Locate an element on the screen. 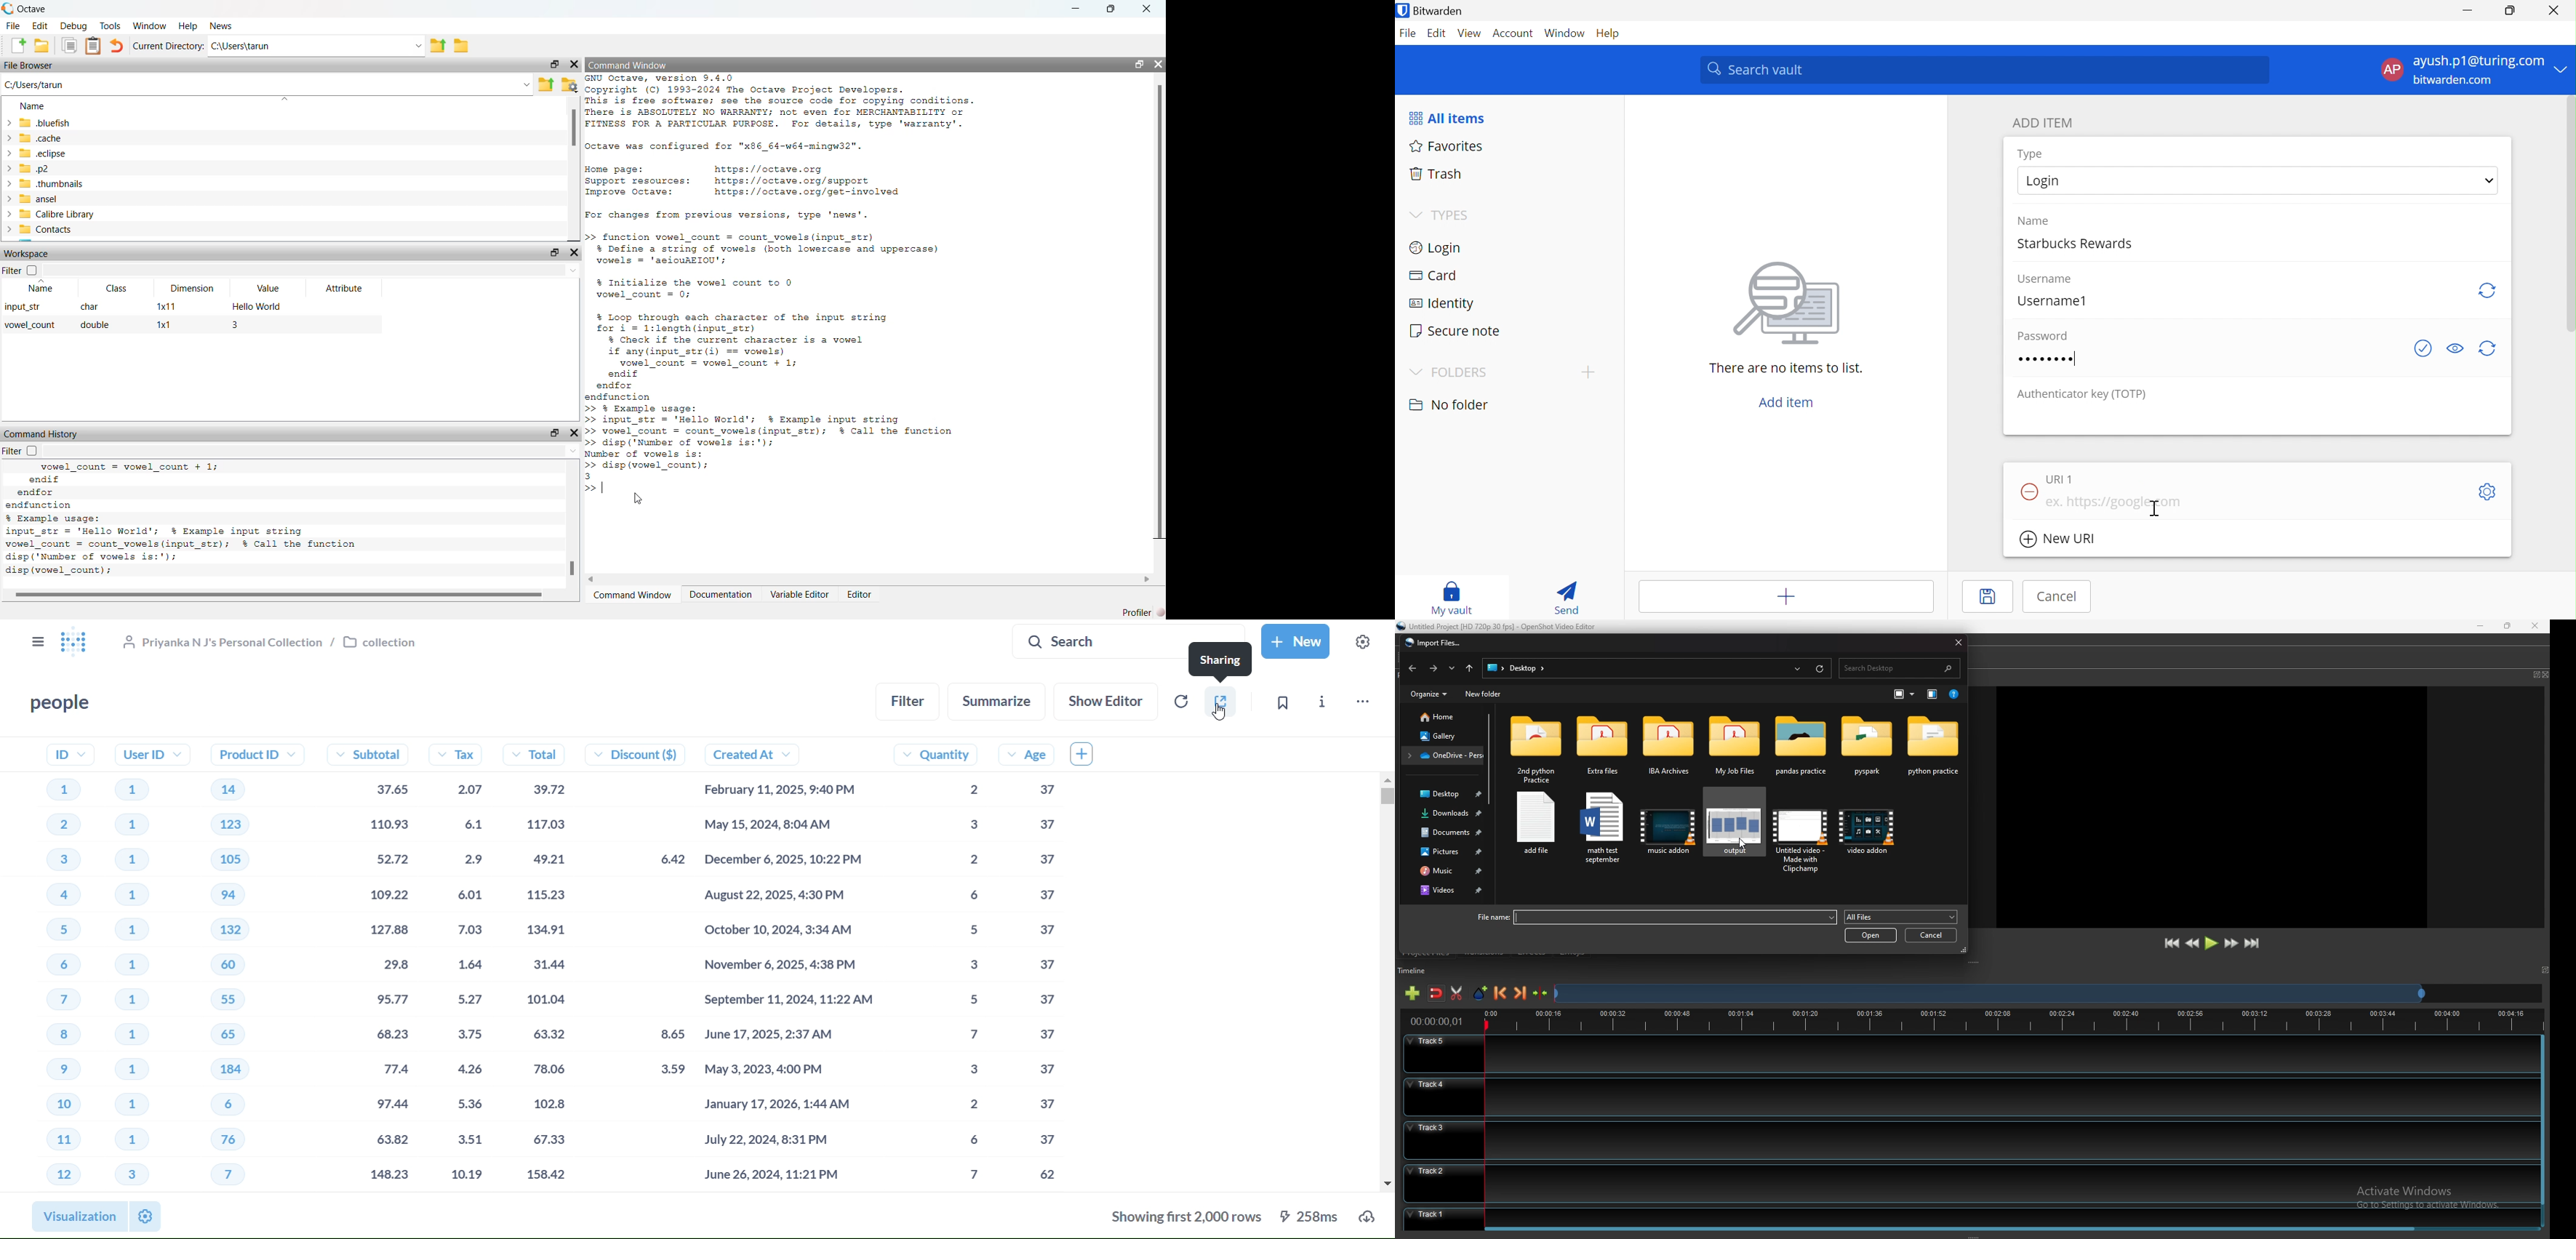 The height and width of the screenshot is (1260, 2576). subtotal is located at coordinates (367, 965).